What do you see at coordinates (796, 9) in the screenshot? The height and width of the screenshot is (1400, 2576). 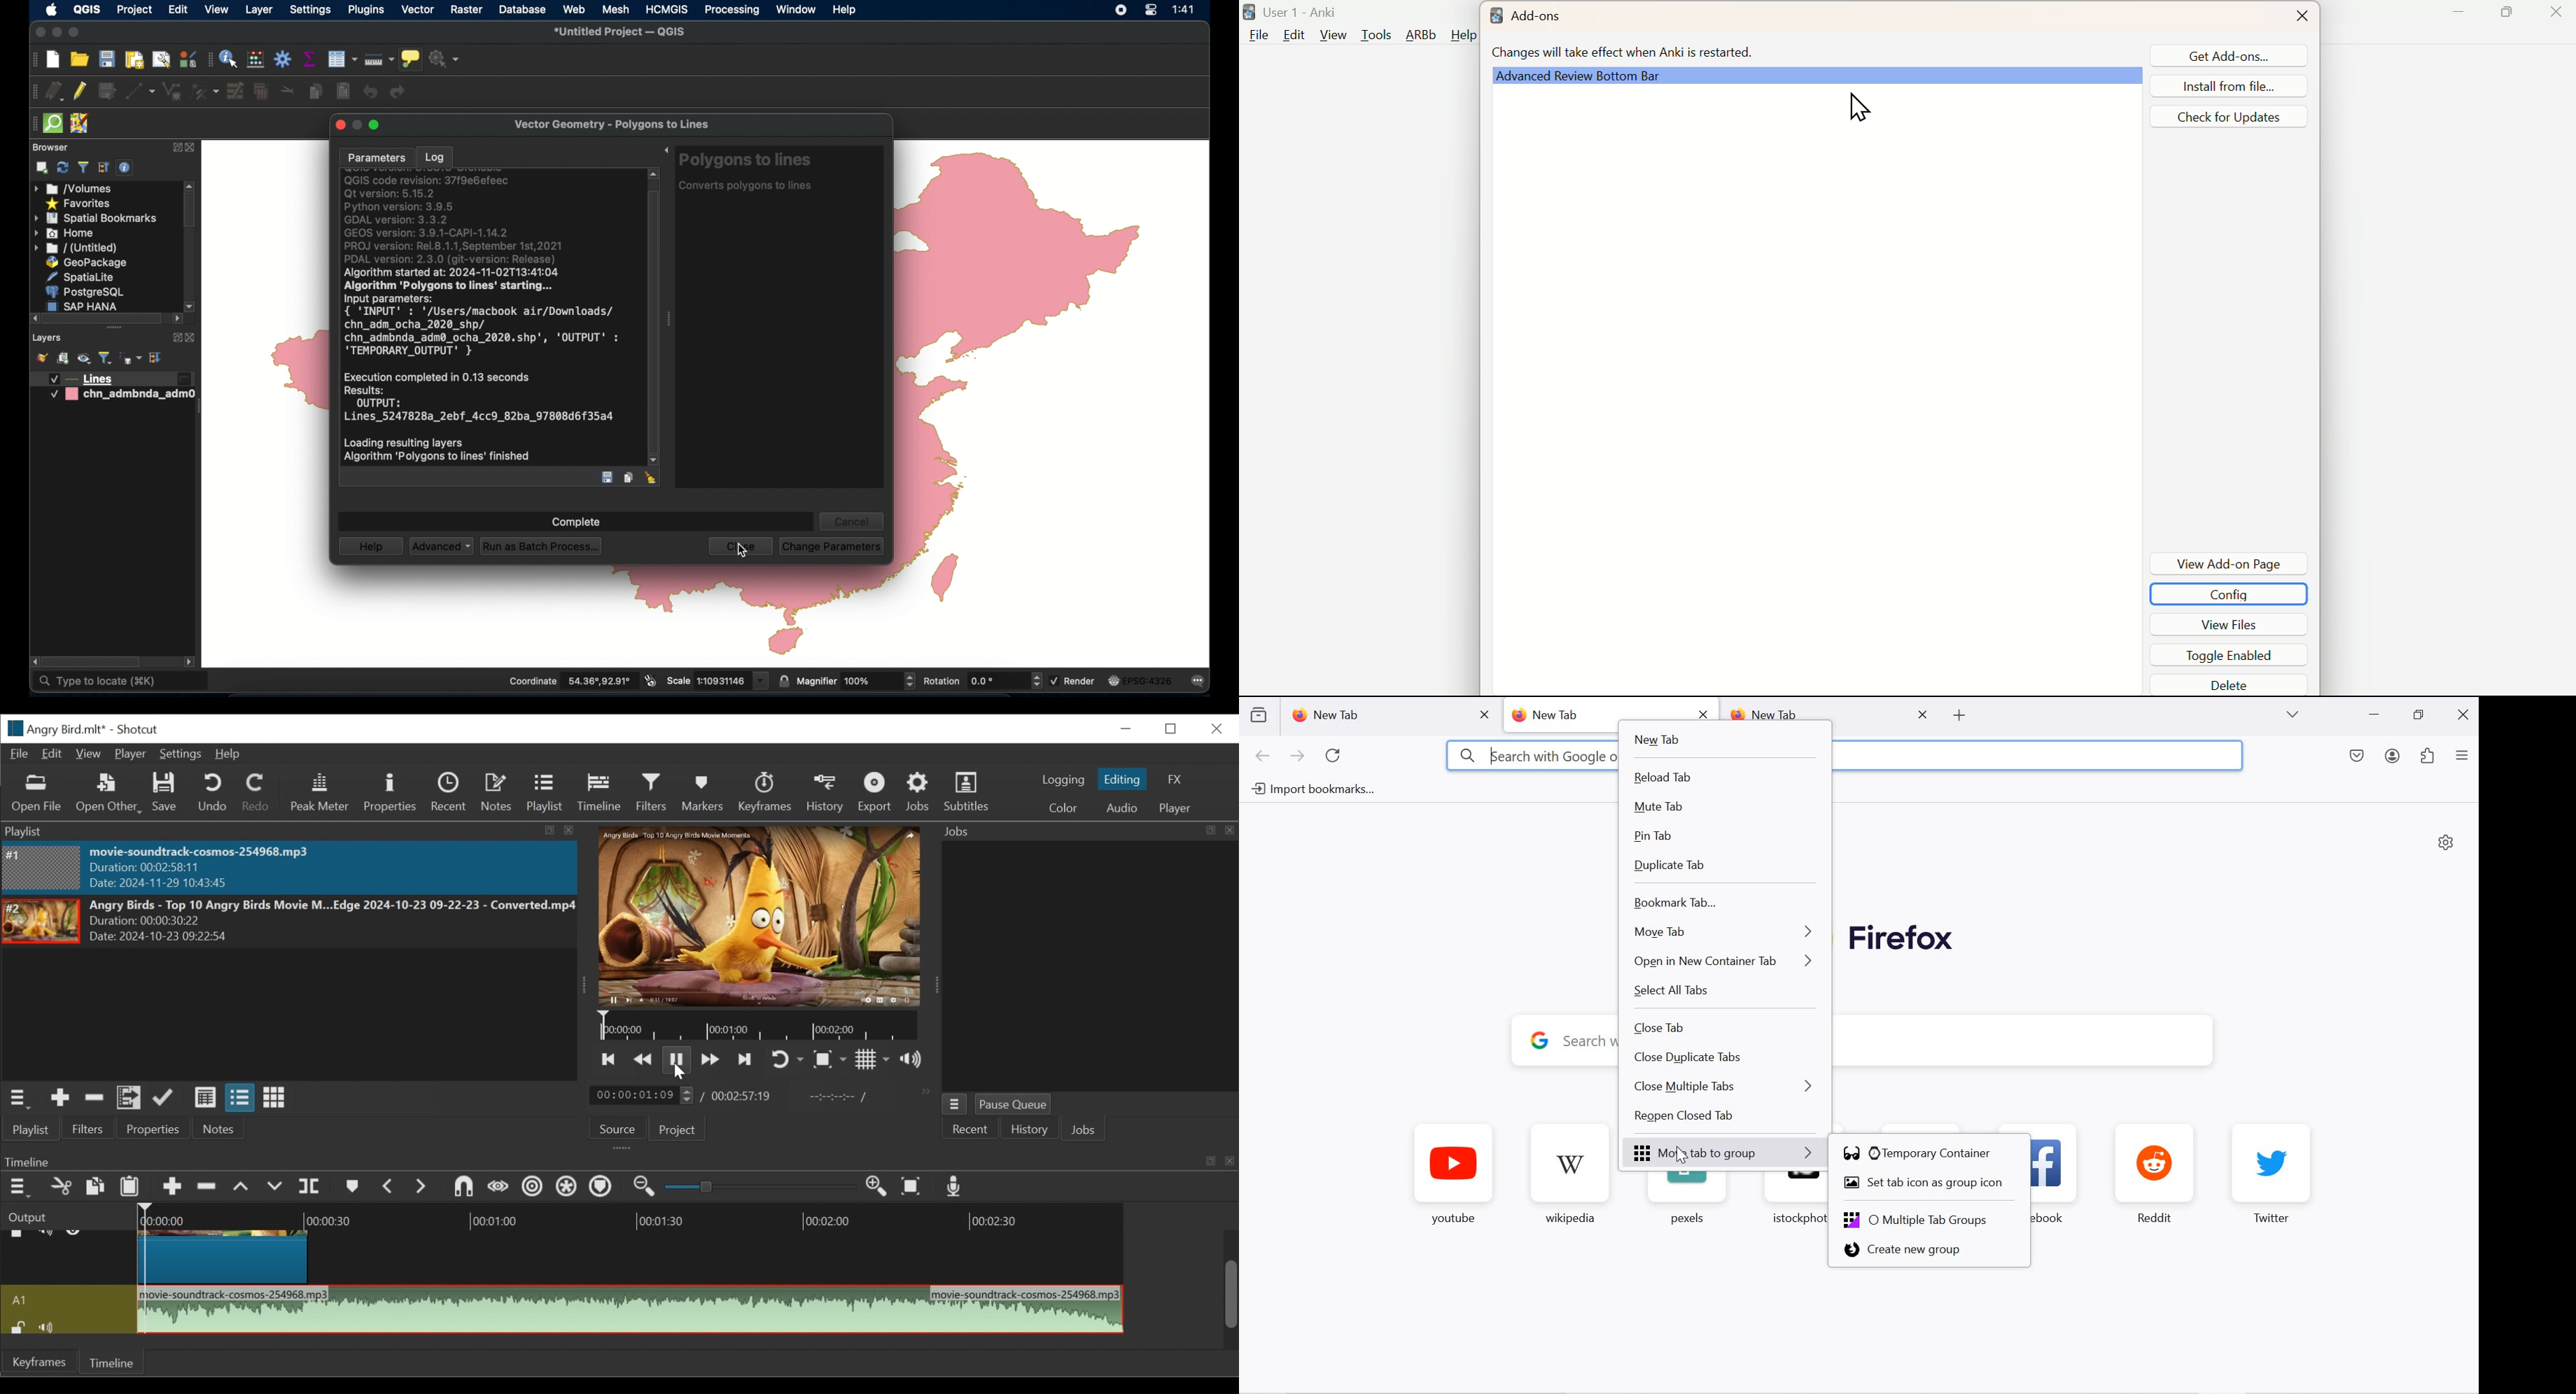 I see `window` at bounding box center [796, 9].